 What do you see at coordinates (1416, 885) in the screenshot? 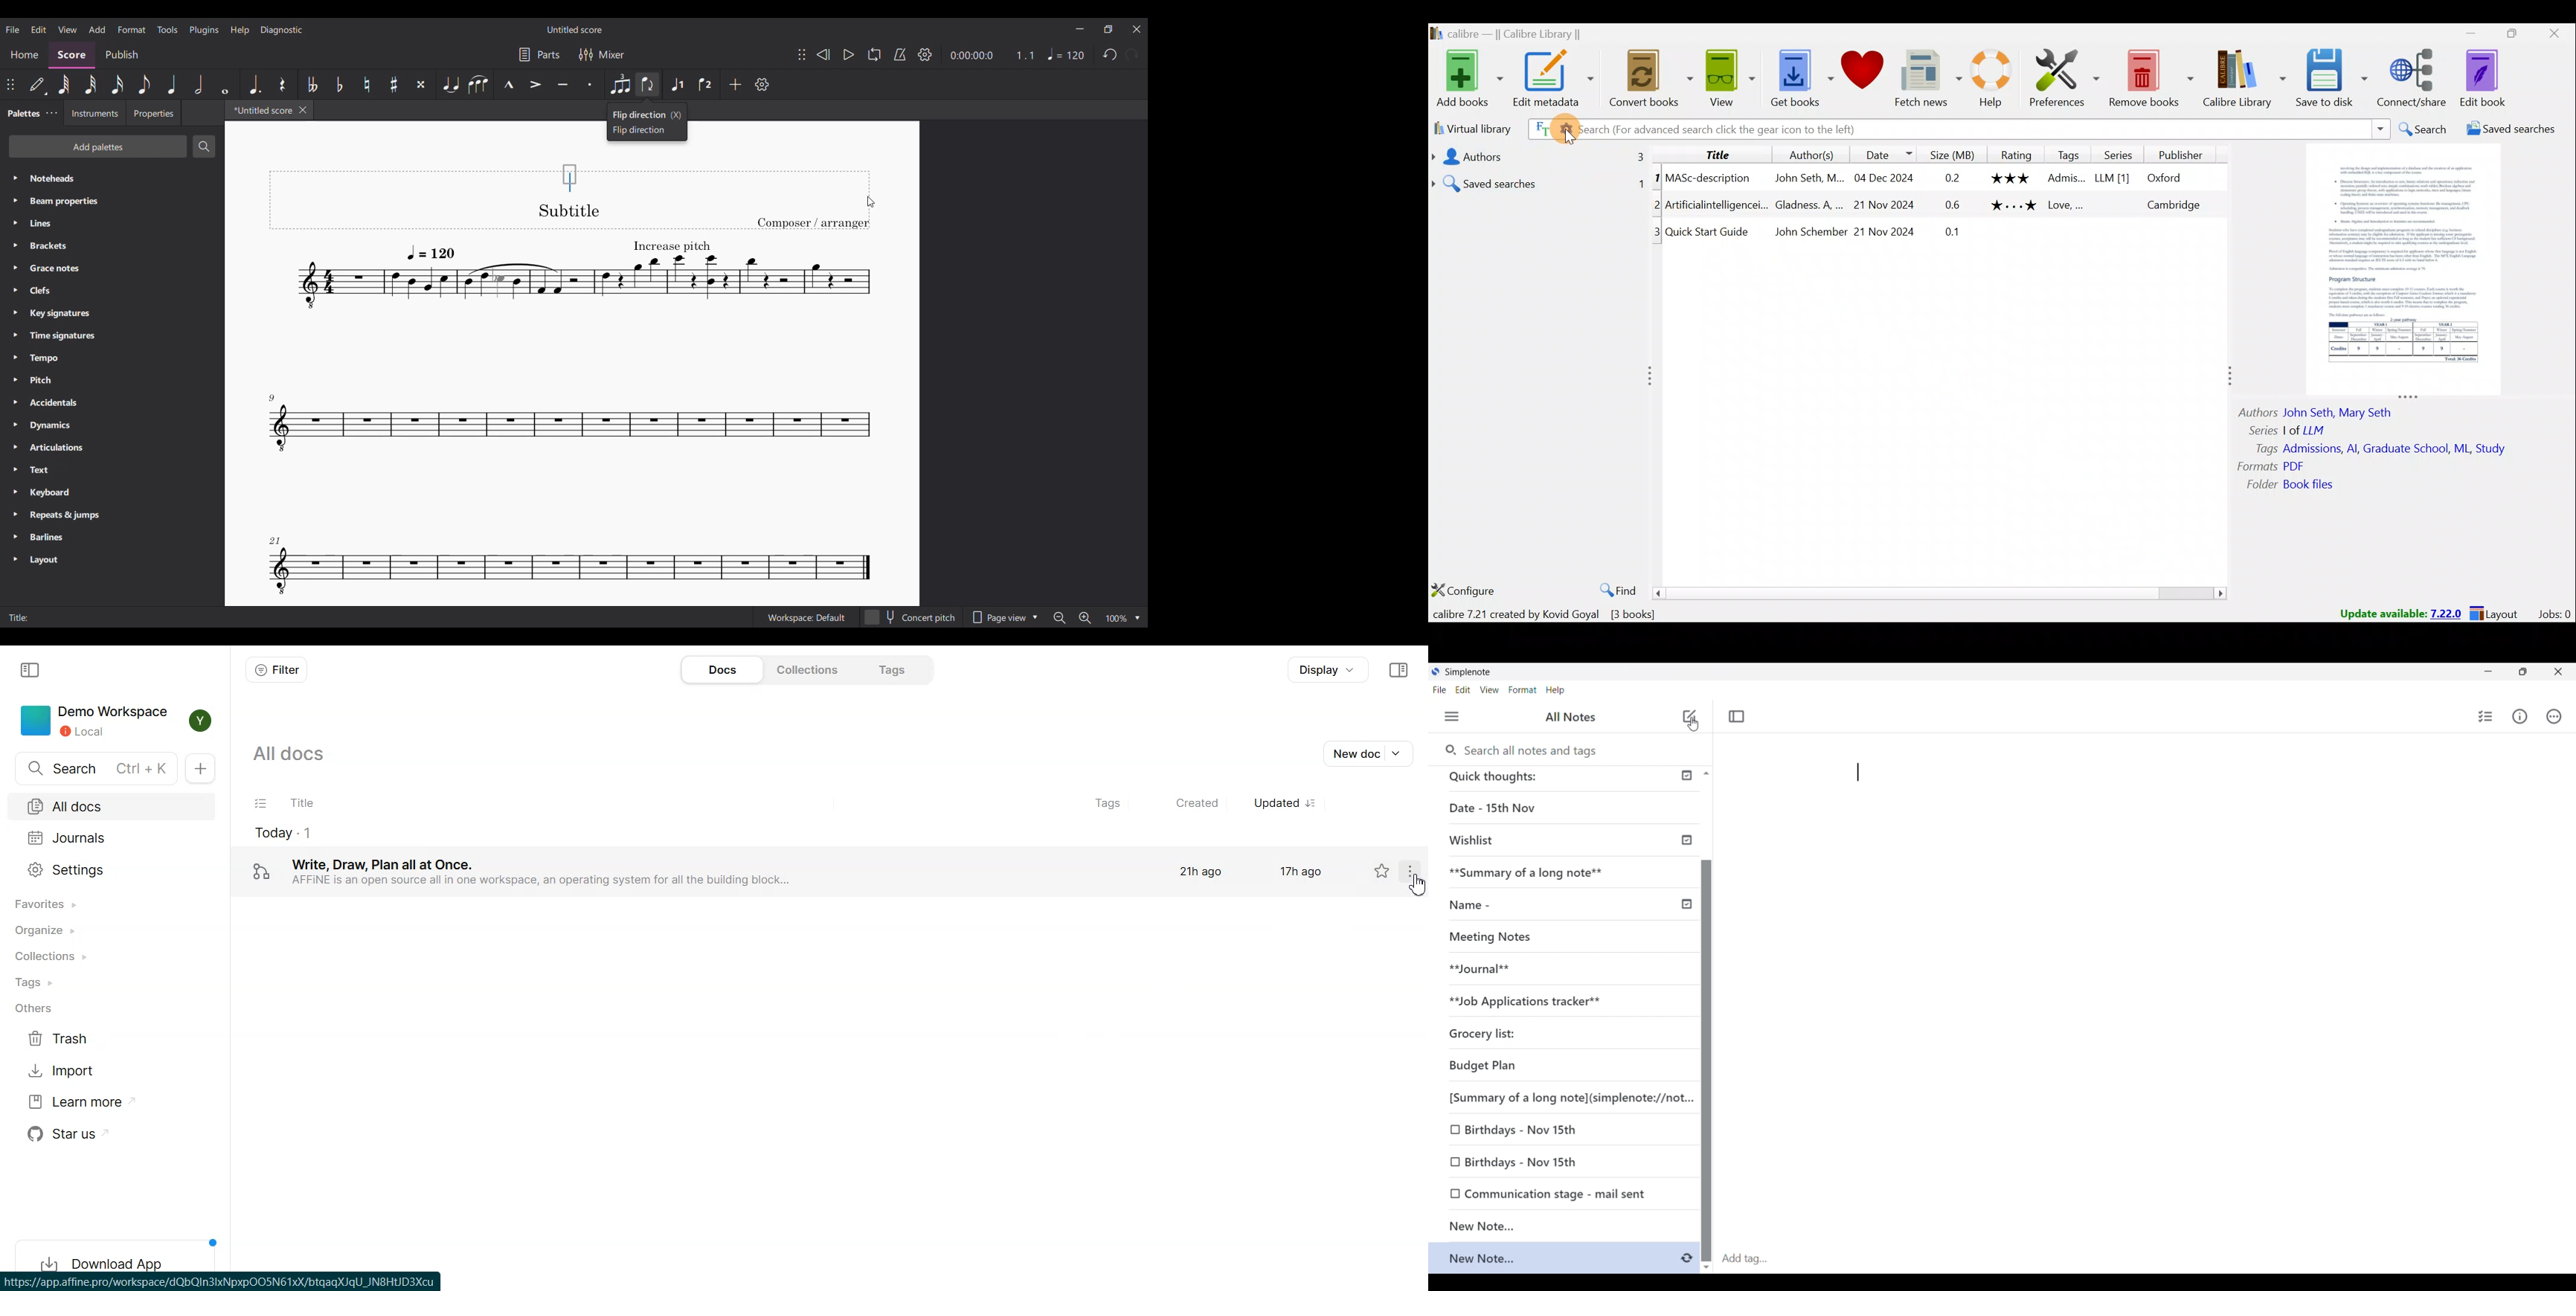
I see `Cursor` at bounding box center [1416, 885].